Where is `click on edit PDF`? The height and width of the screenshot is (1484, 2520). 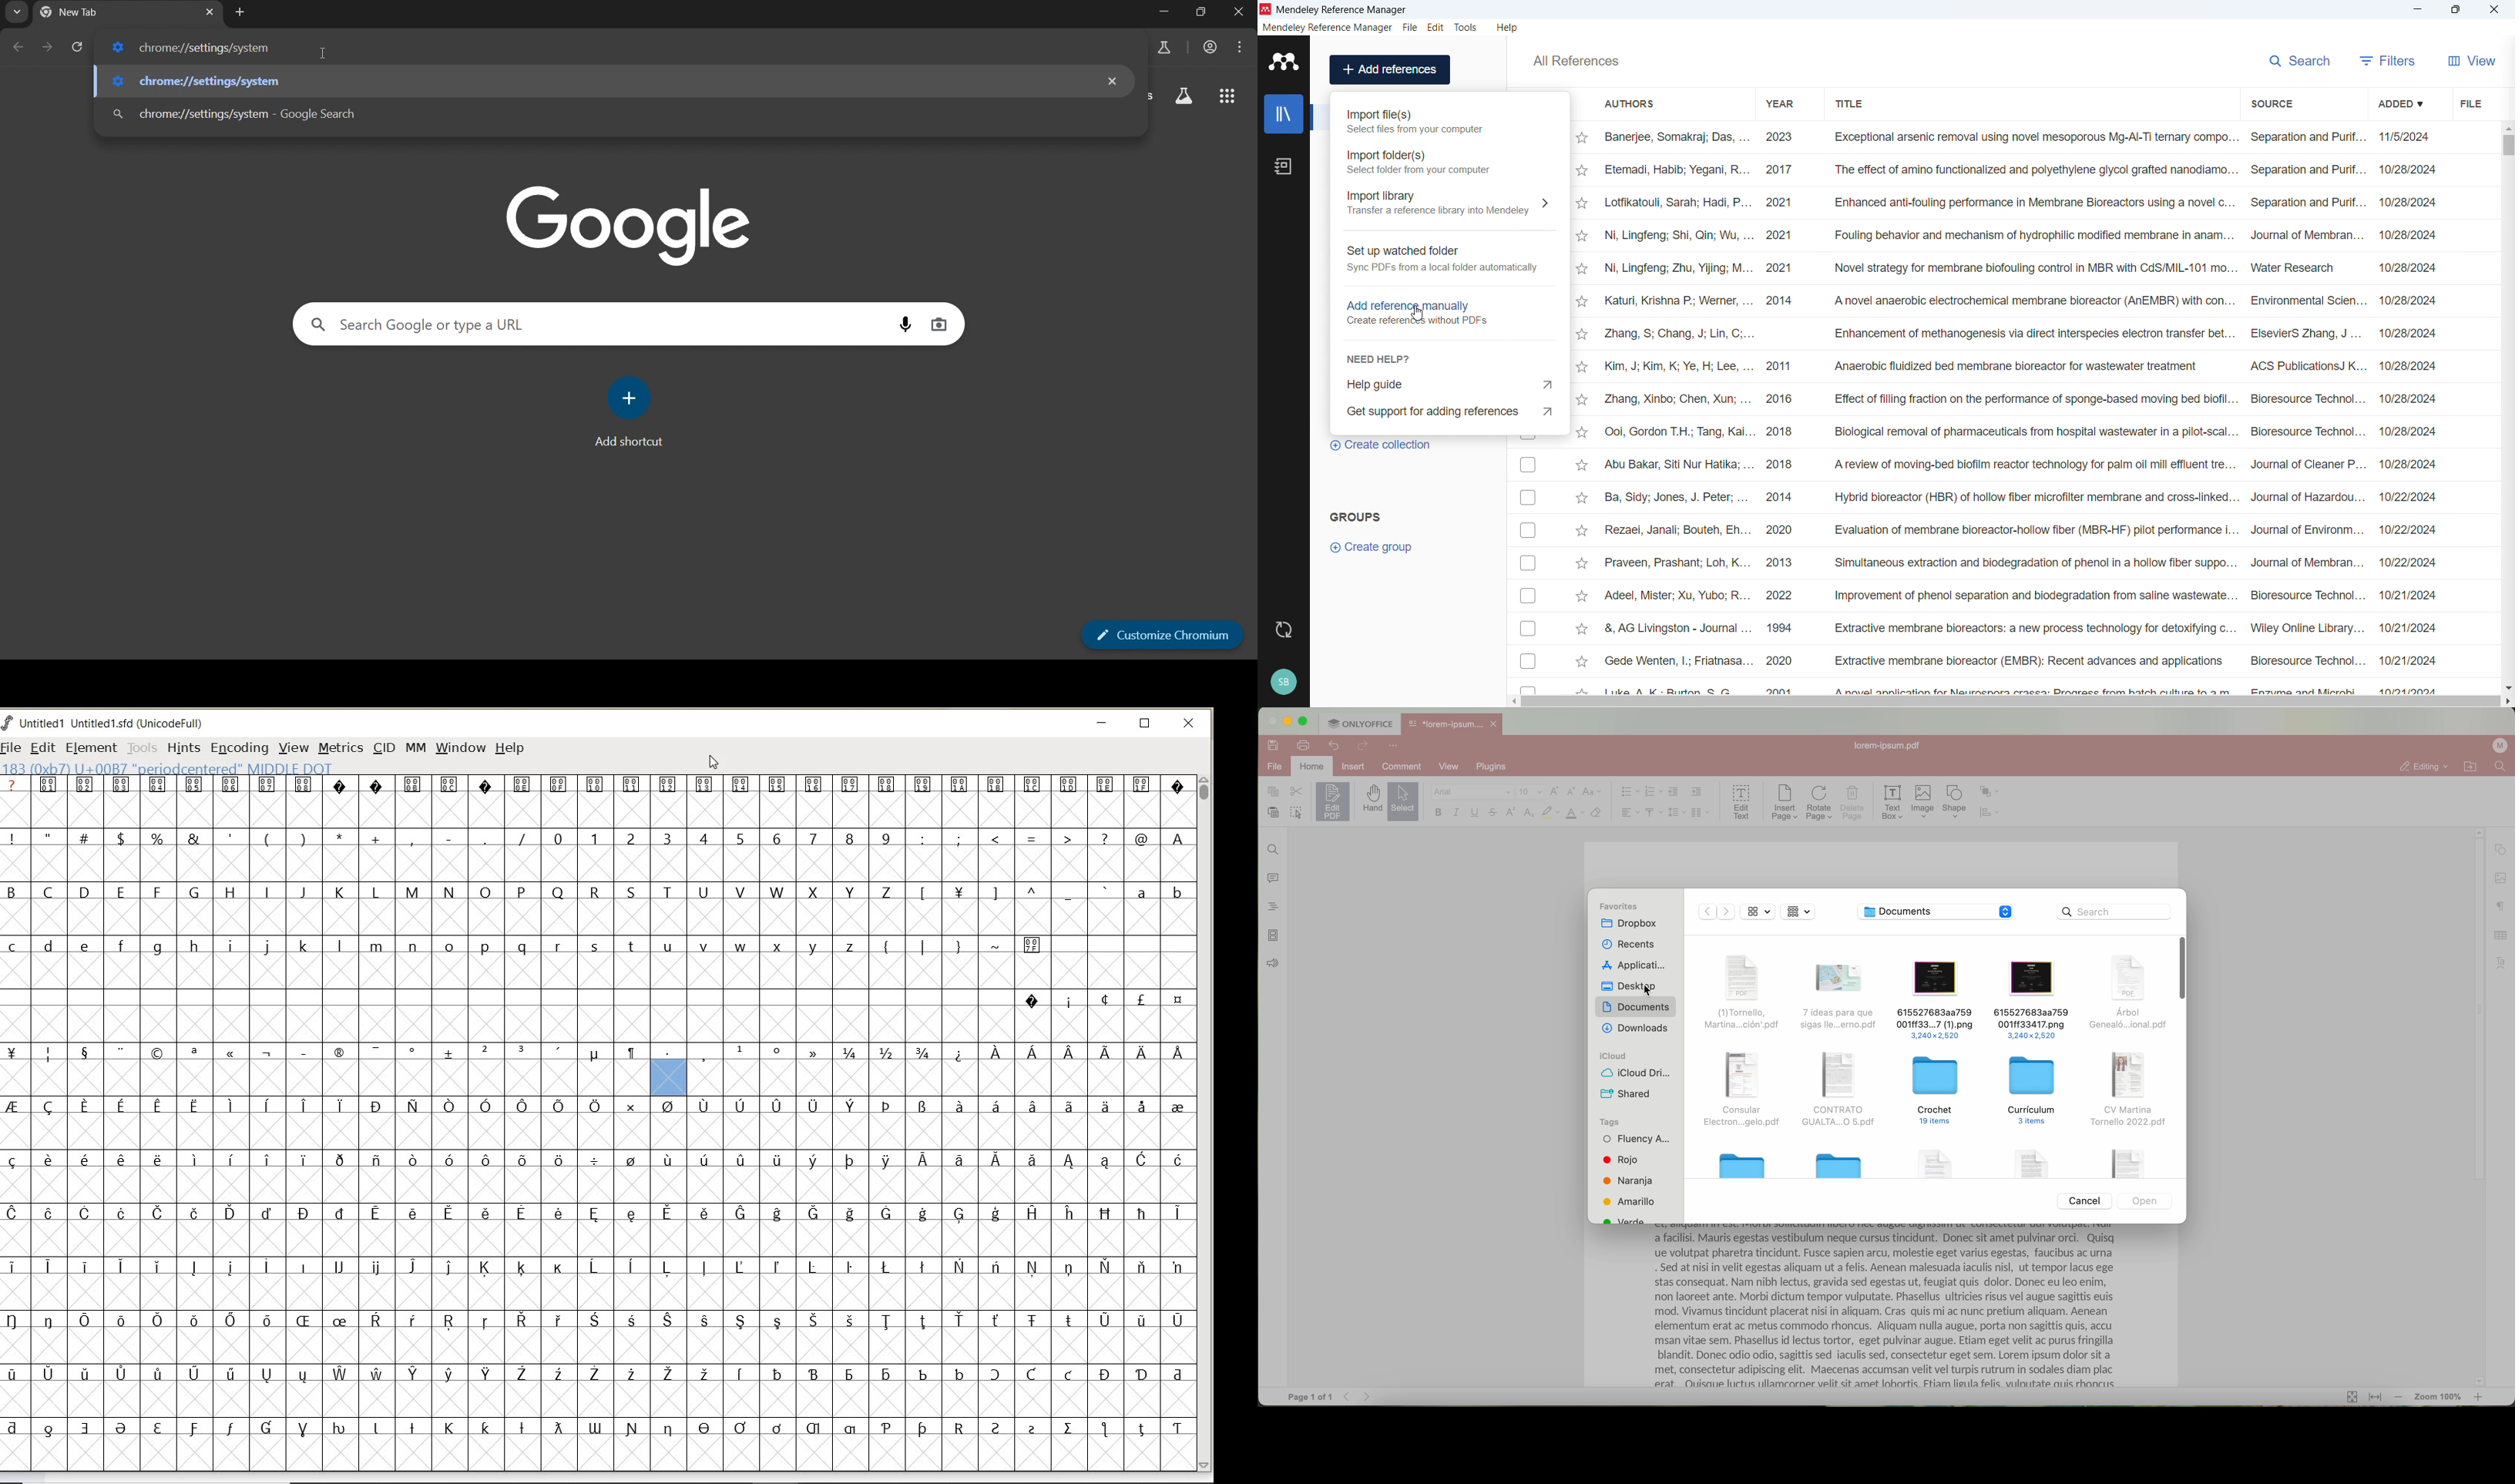
click on edit PDF is located at coordinates (1333, 803).